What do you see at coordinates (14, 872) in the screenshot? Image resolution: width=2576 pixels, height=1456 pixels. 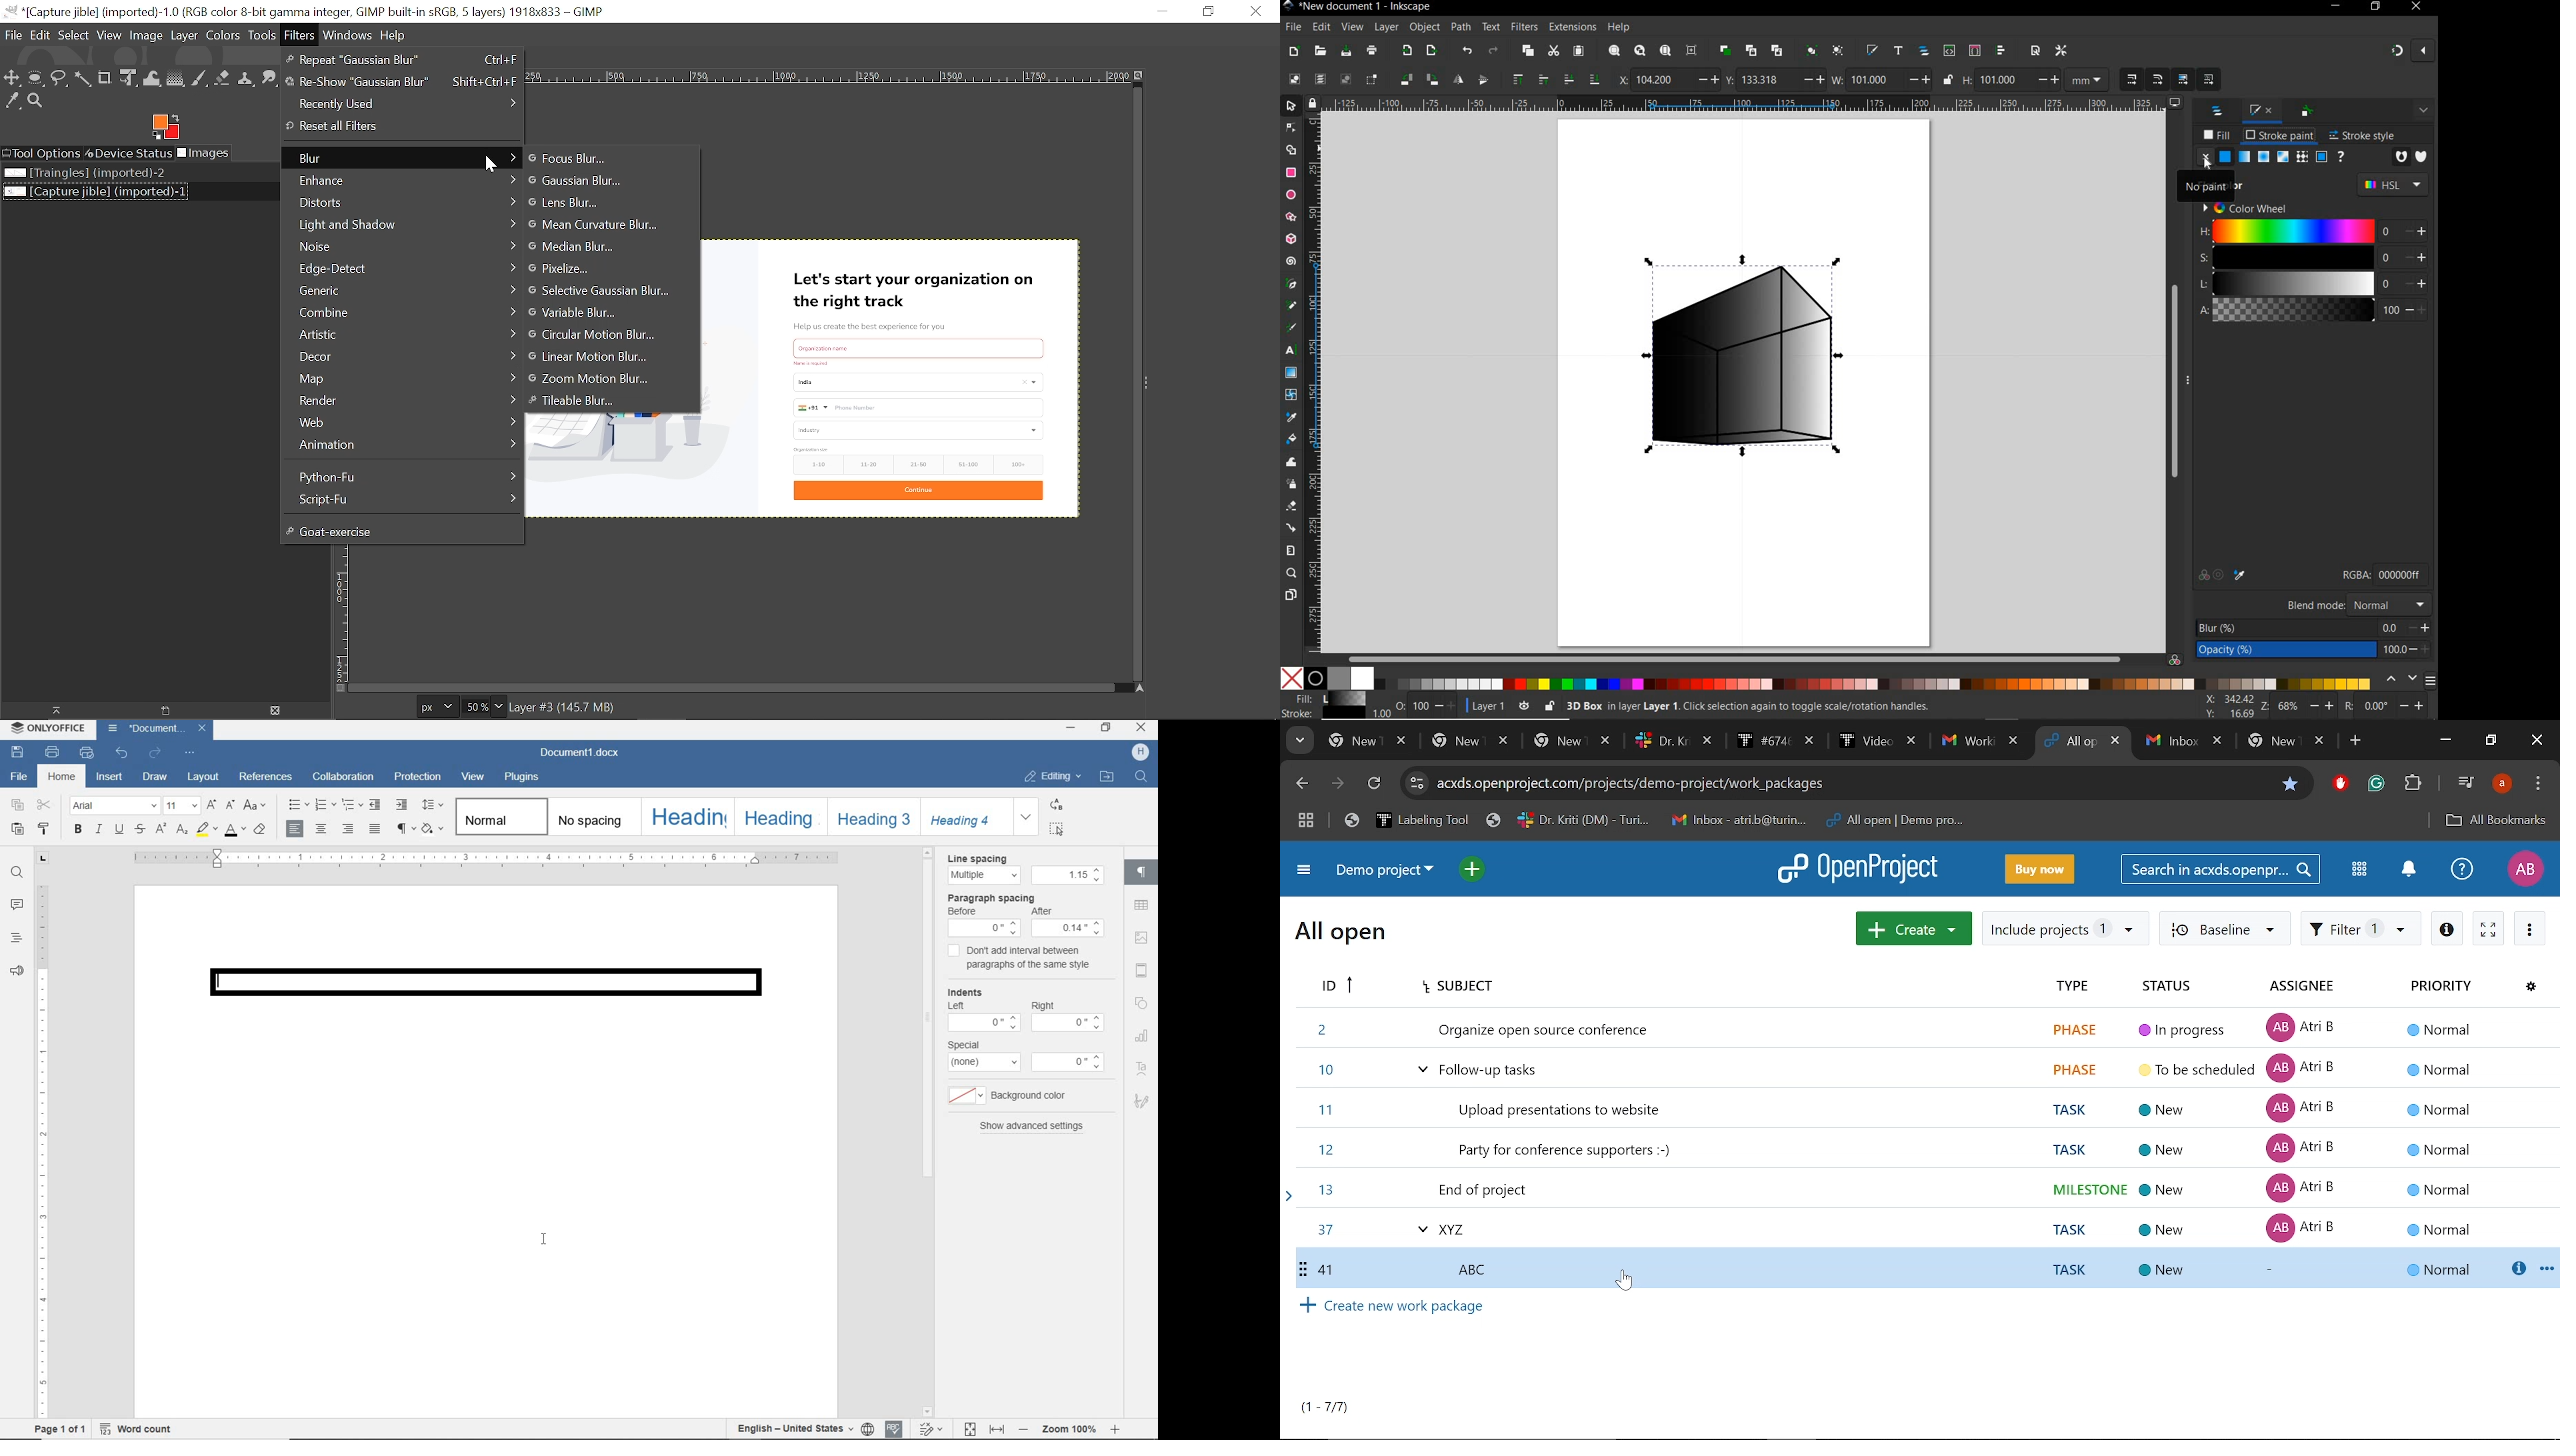 I see `find` at bounding box center [14, 872].